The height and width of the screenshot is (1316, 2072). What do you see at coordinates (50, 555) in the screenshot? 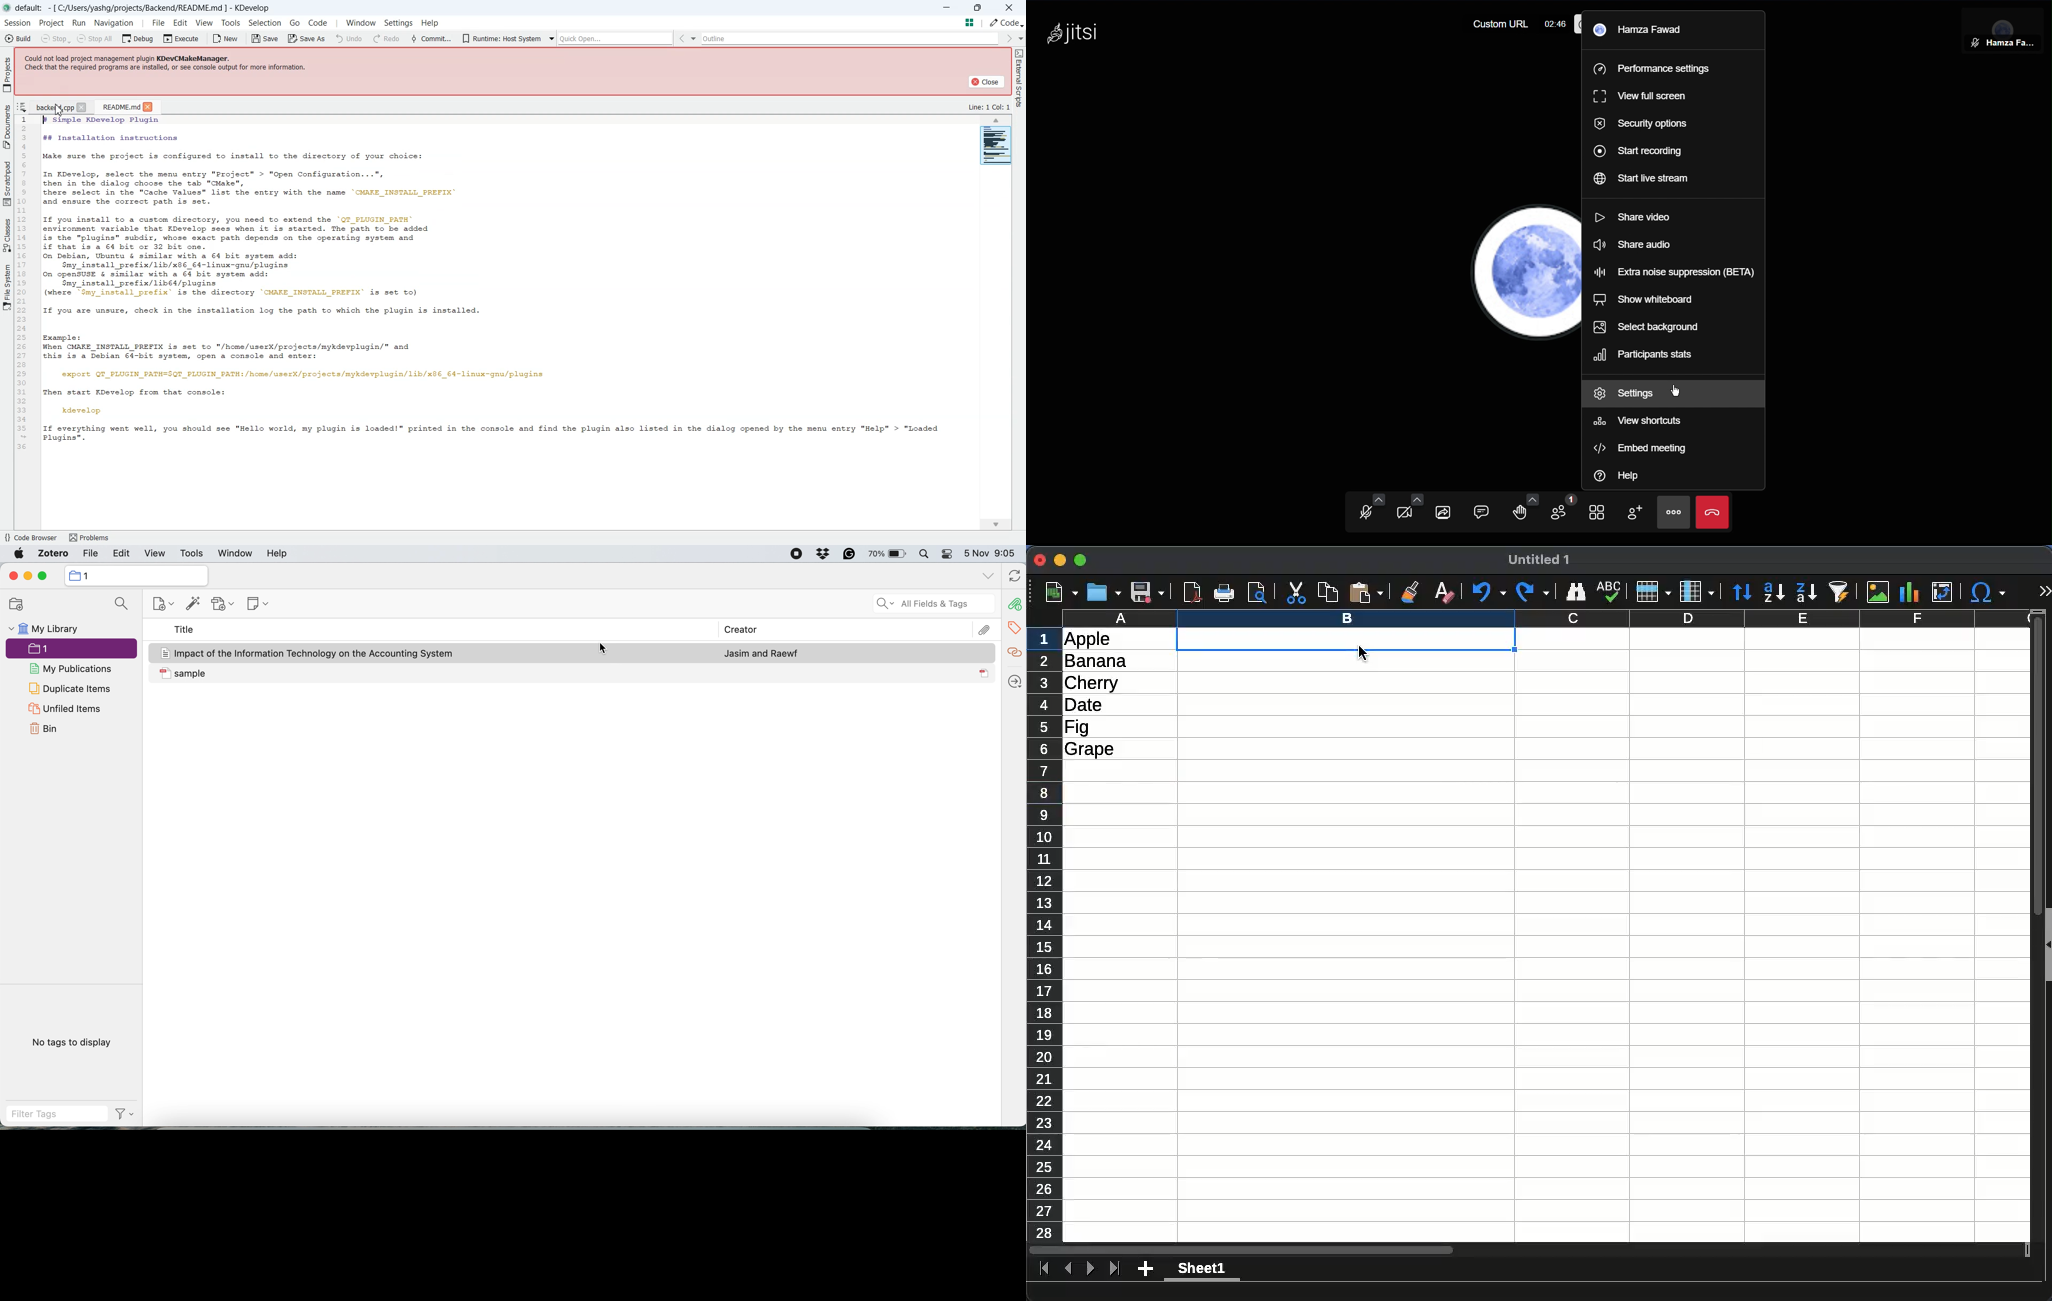
I see `zotero` at bounding box center [50, 555].